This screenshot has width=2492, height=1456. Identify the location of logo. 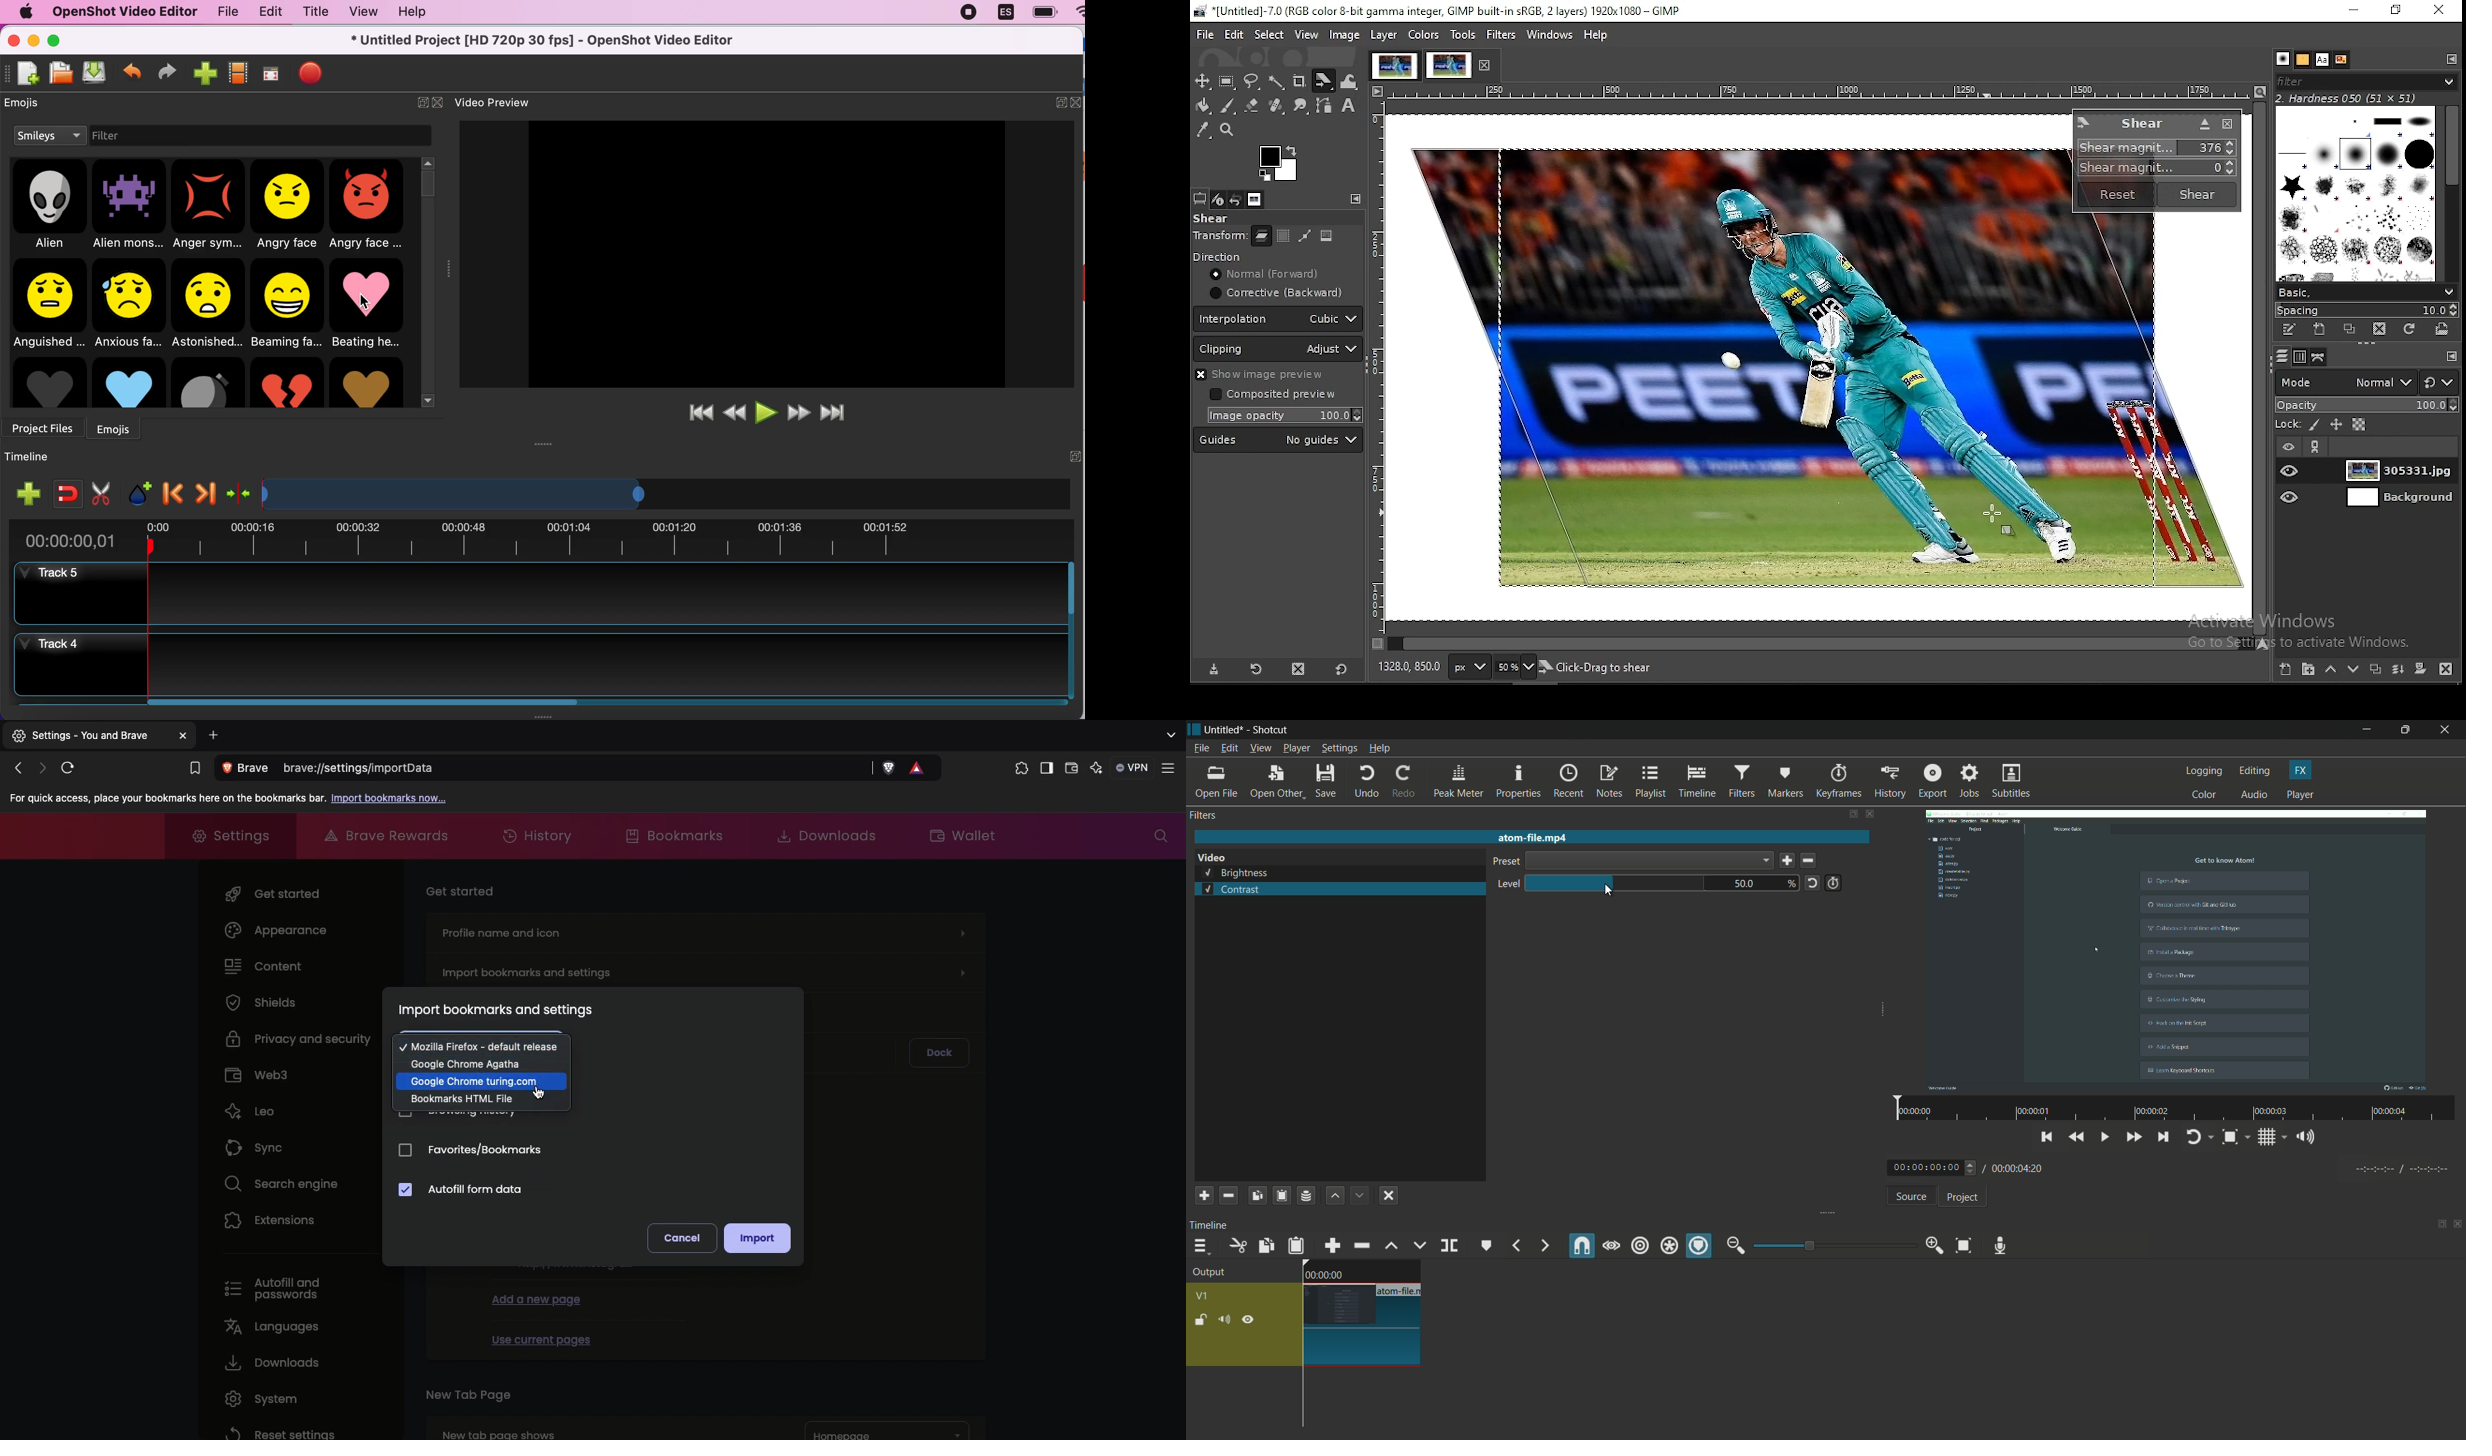
(2084, 122).